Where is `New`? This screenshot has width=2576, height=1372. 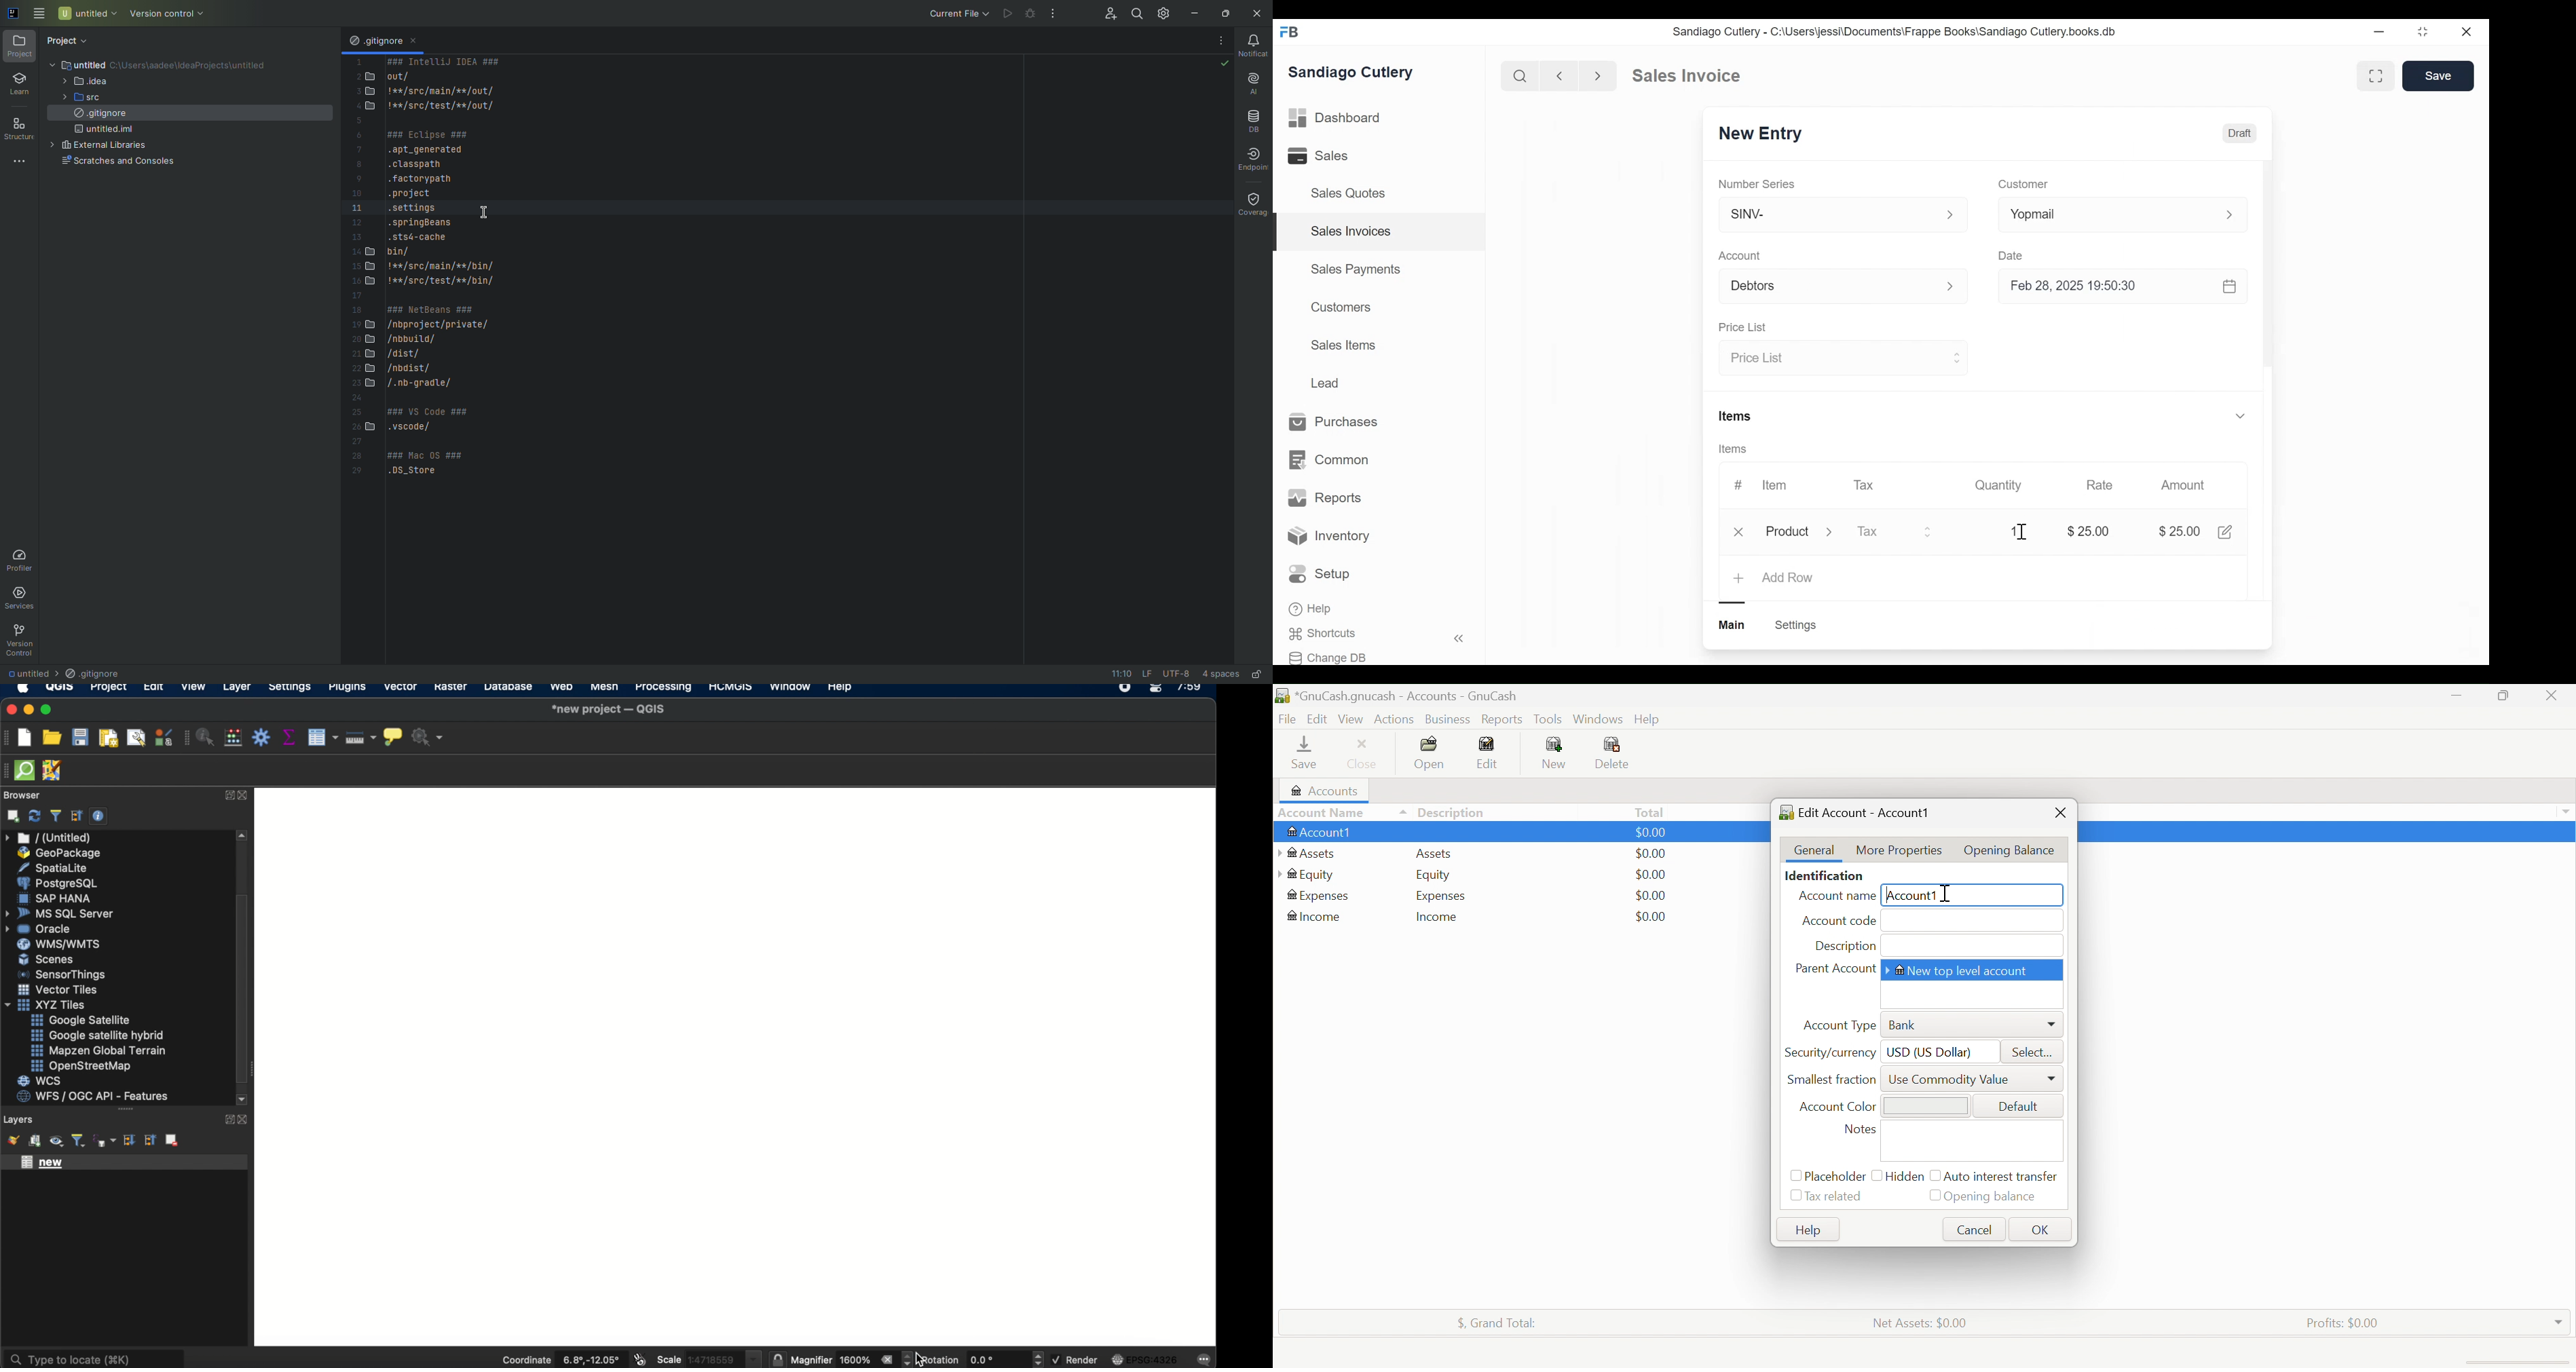 New is located at coordinates (1555, 753).